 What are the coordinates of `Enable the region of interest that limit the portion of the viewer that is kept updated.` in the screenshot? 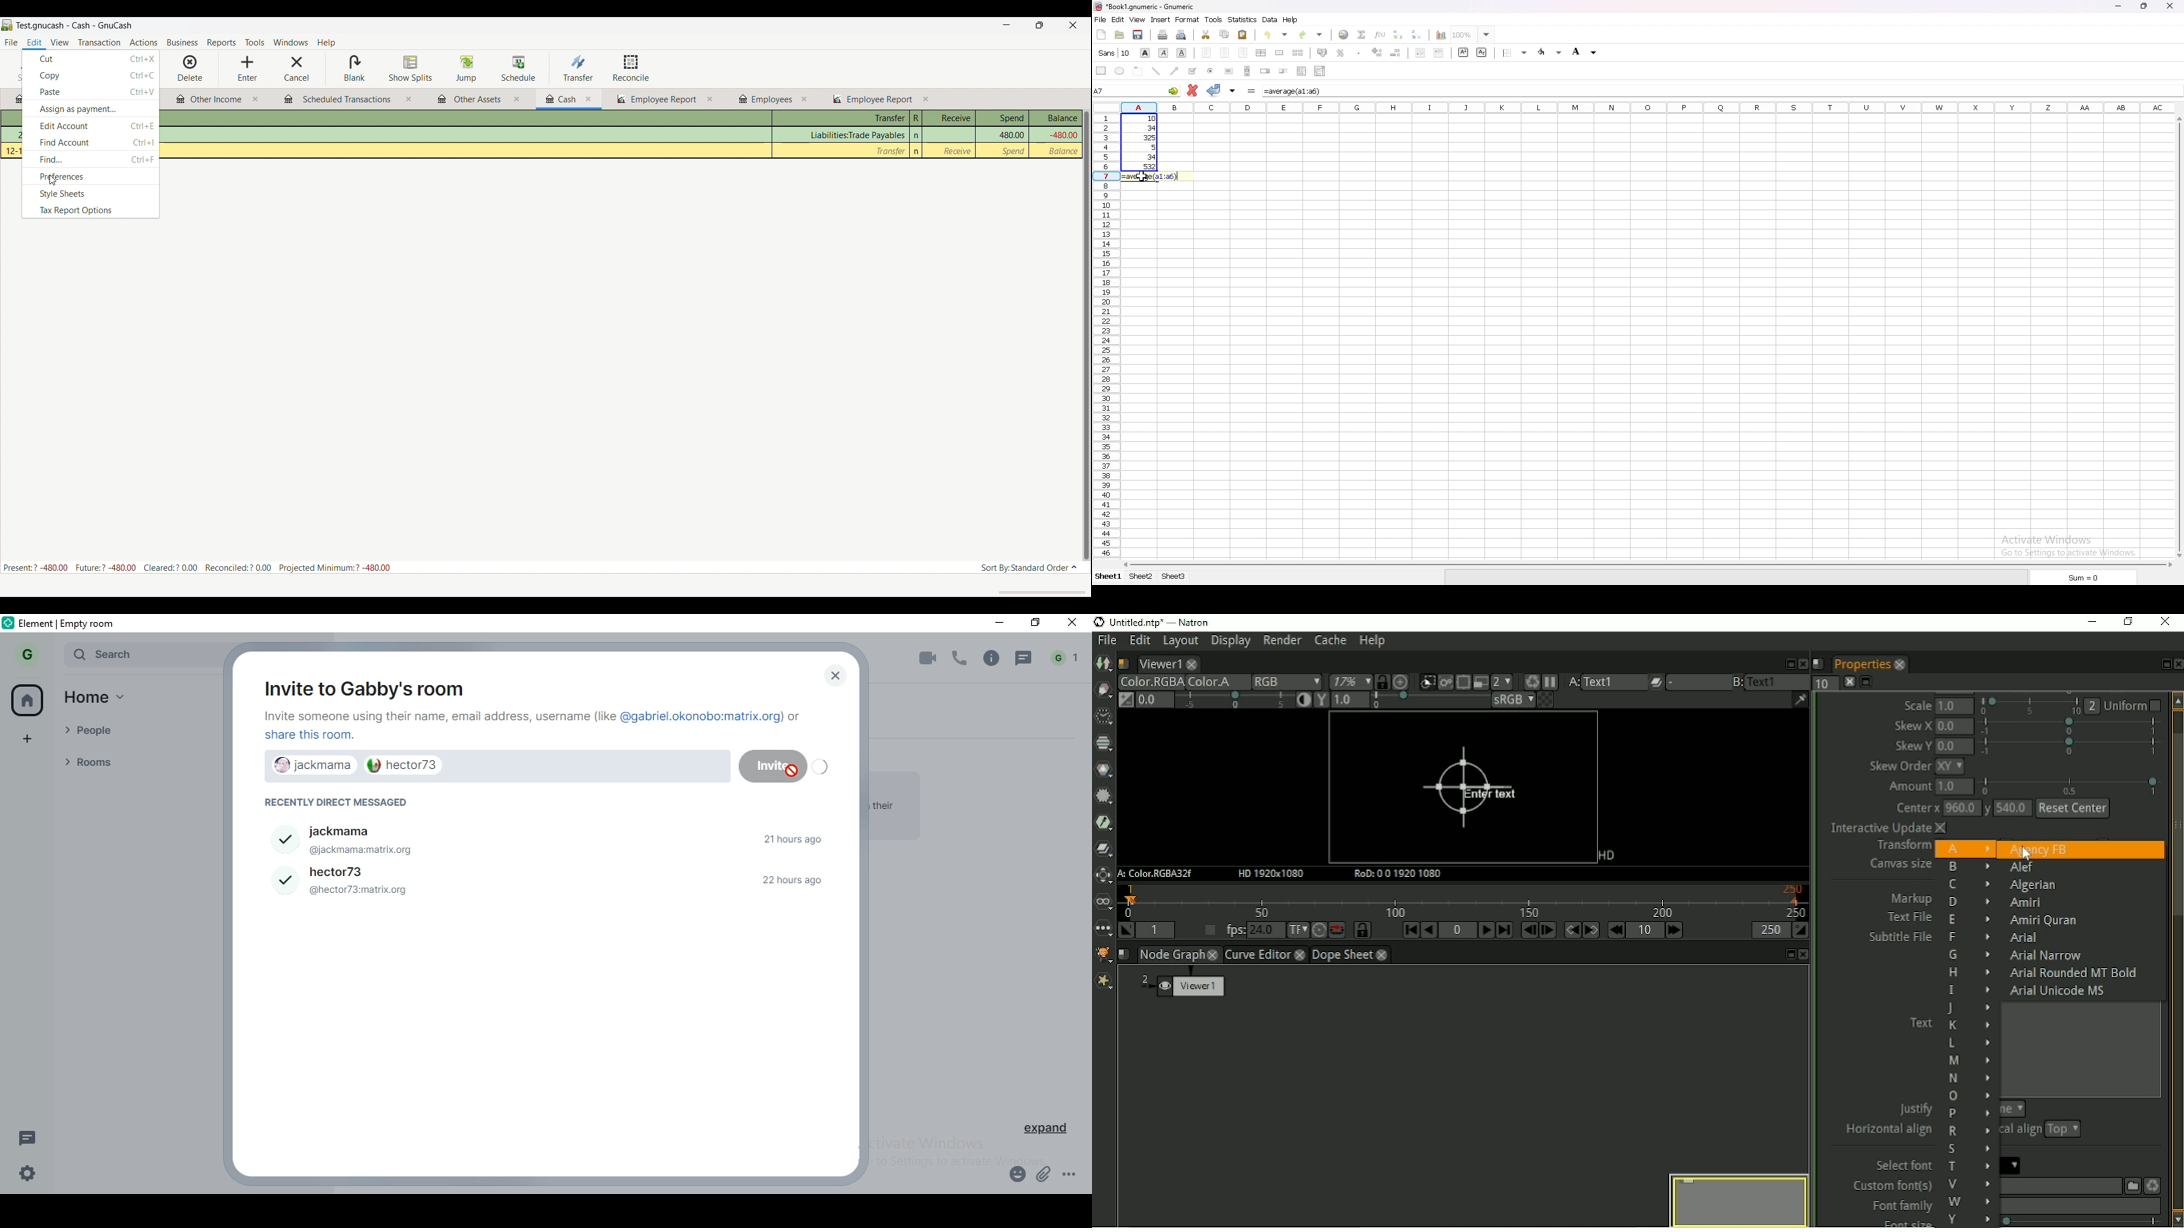 It's located at (1463, 680).